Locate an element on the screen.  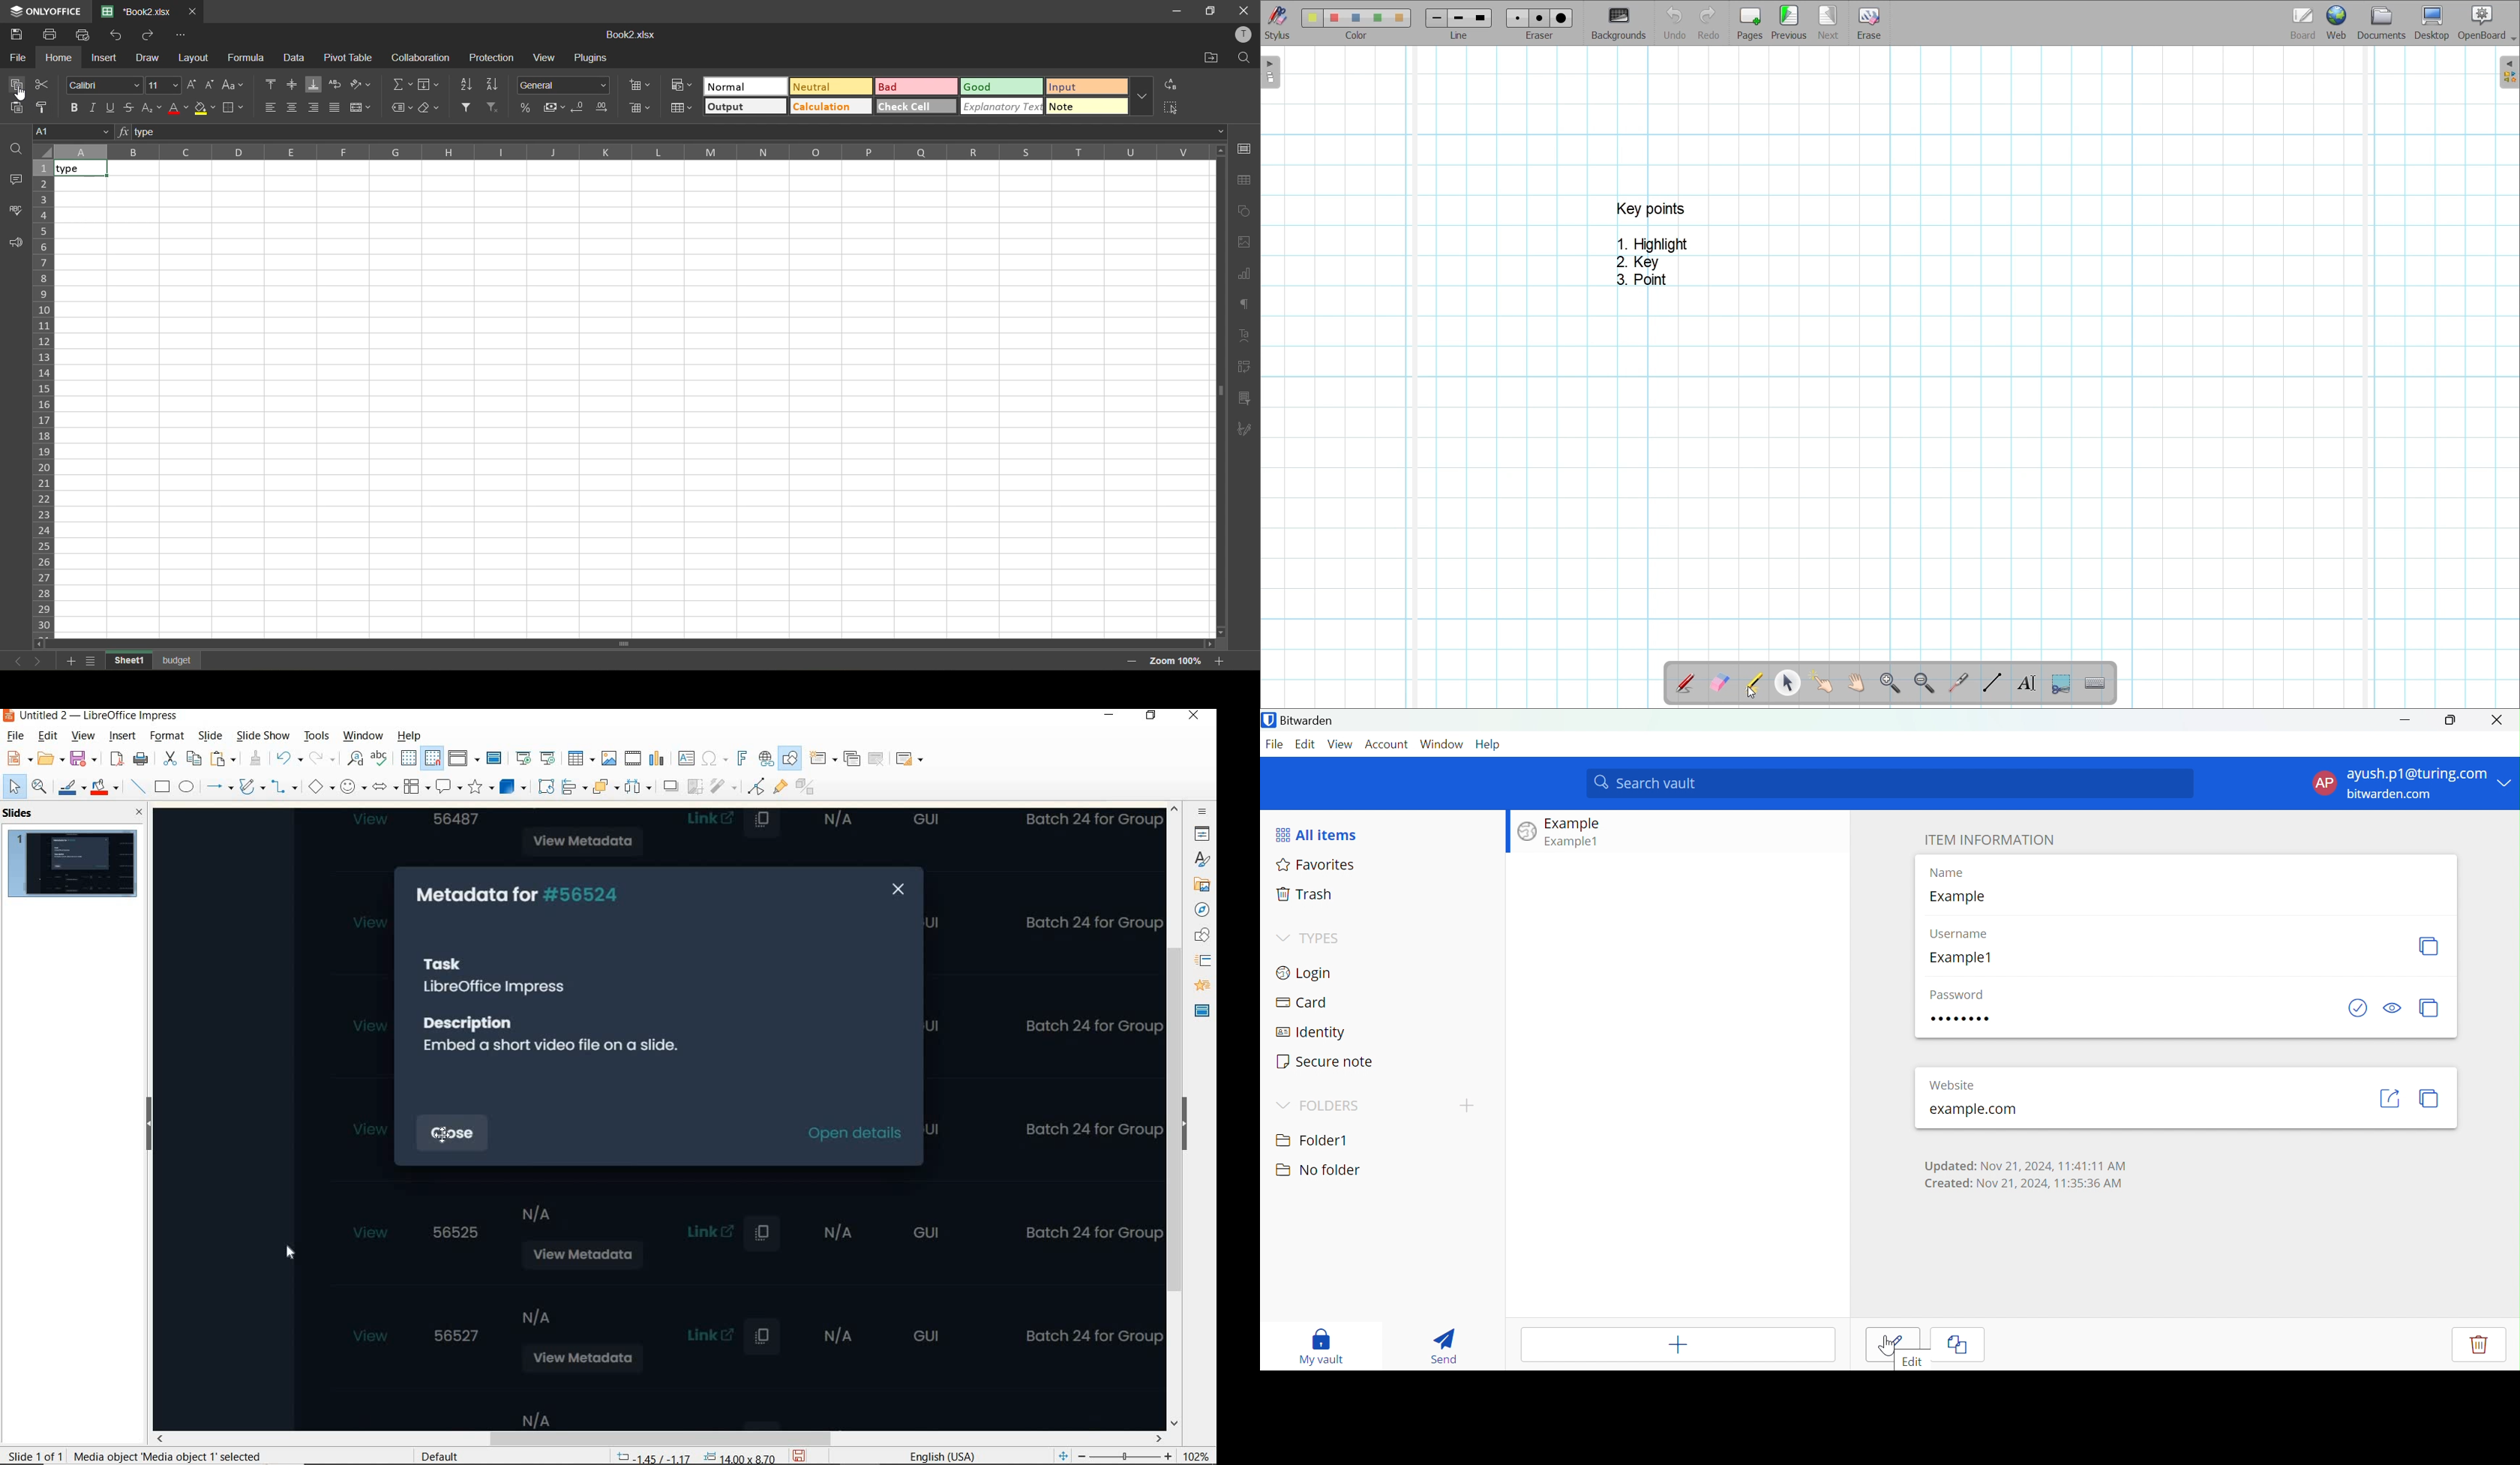
SHOW DRAW FUNCTIONS is located at coordinates (791, 758).